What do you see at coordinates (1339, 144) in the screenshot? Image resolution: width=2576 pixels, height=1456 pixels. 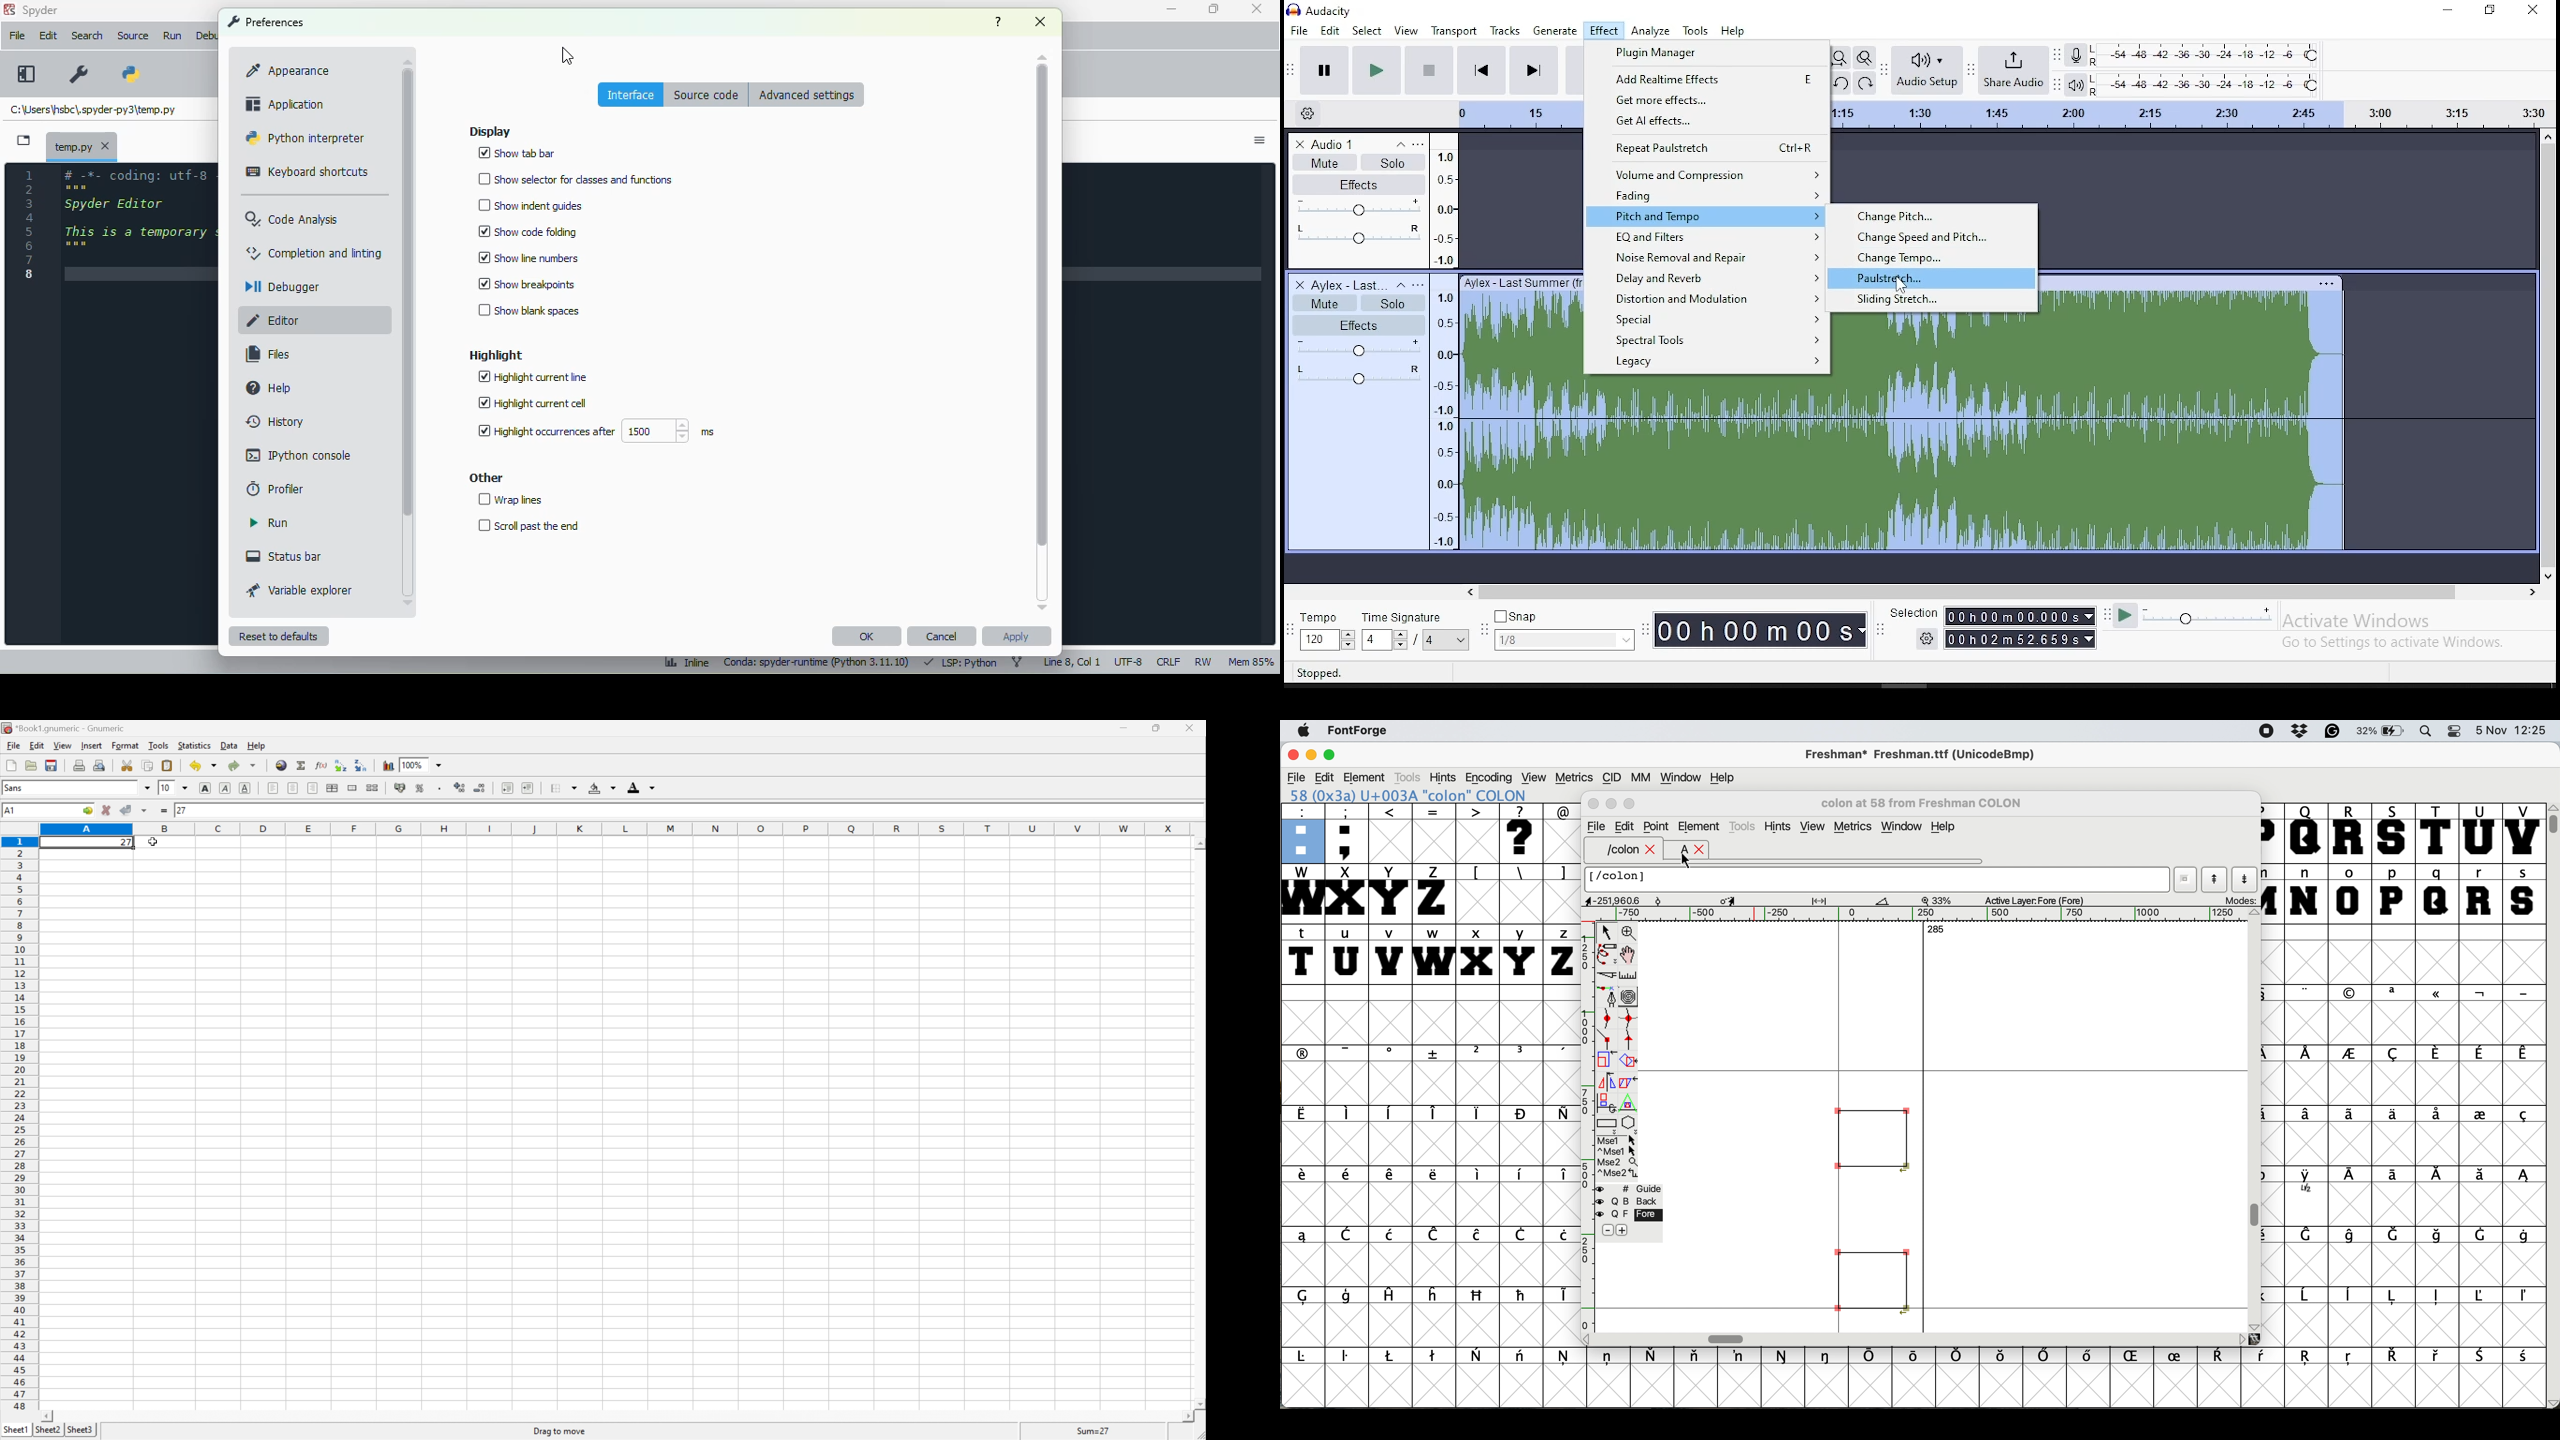 I see `audio ` at bounding box center [1339, 144].